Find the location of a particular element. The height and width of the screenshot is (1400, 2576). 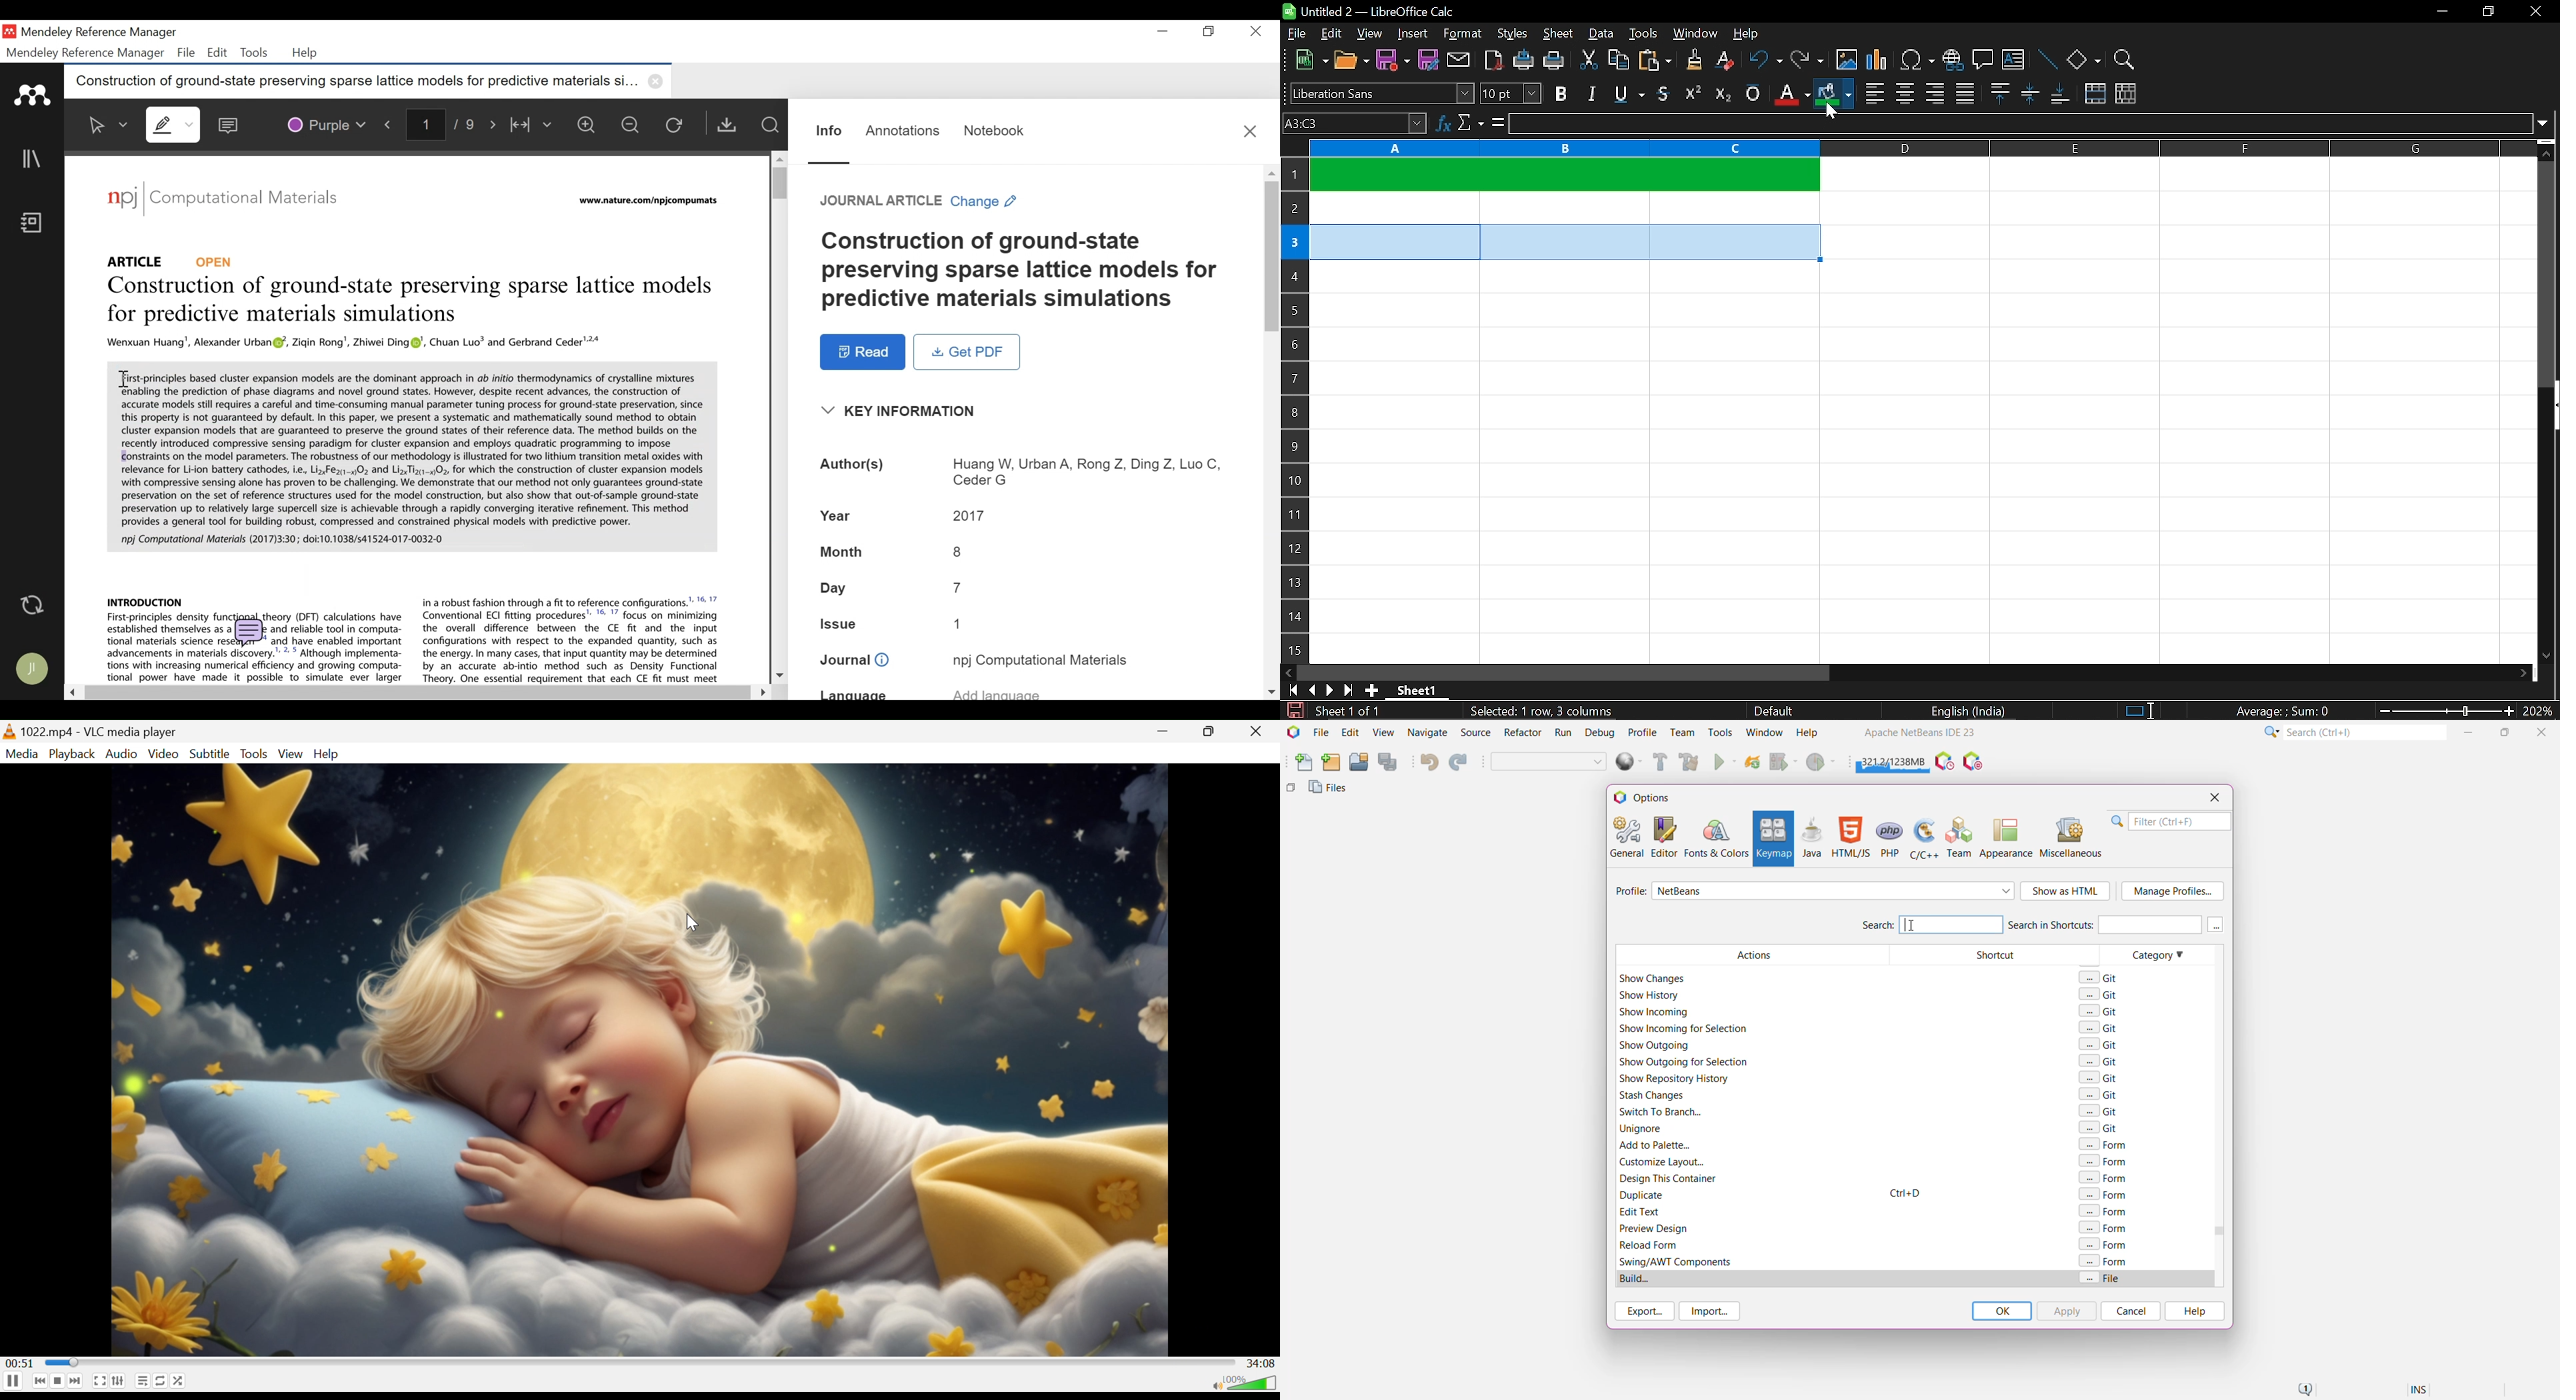

Month is located at coordinates (958, 551).